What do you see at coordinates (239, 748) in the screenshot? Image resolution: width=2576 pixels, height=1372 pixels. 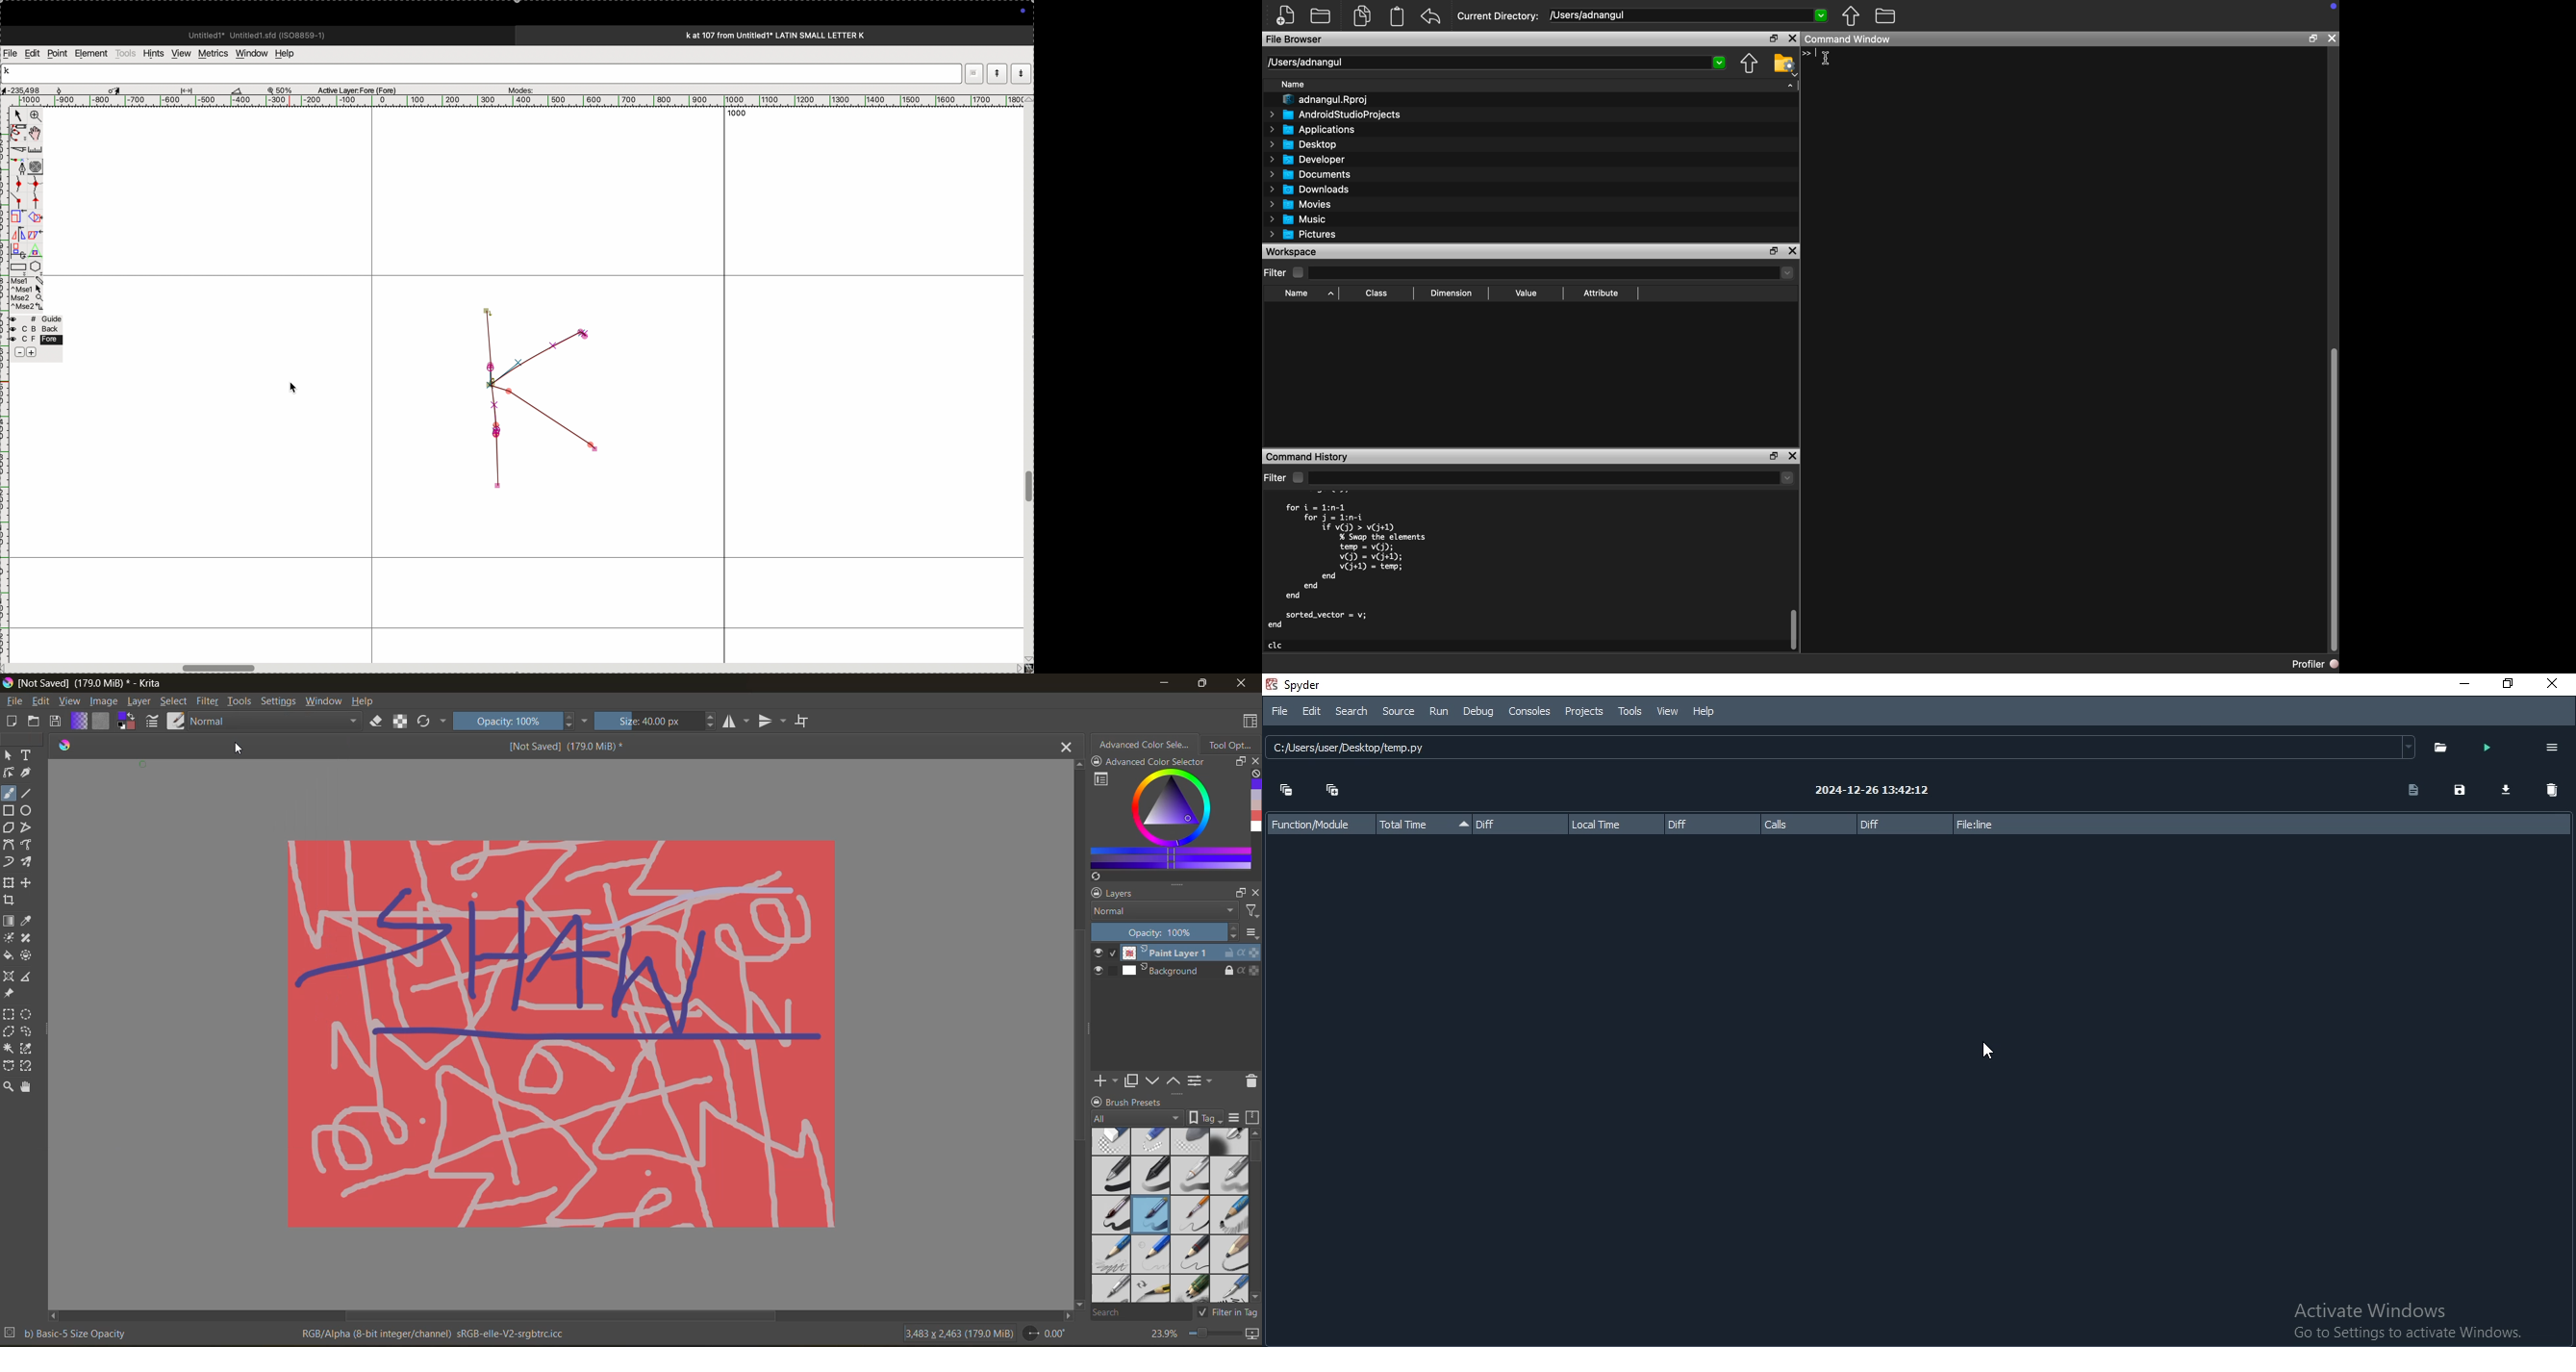 I see `cursor` at bounding box center [239, 748].